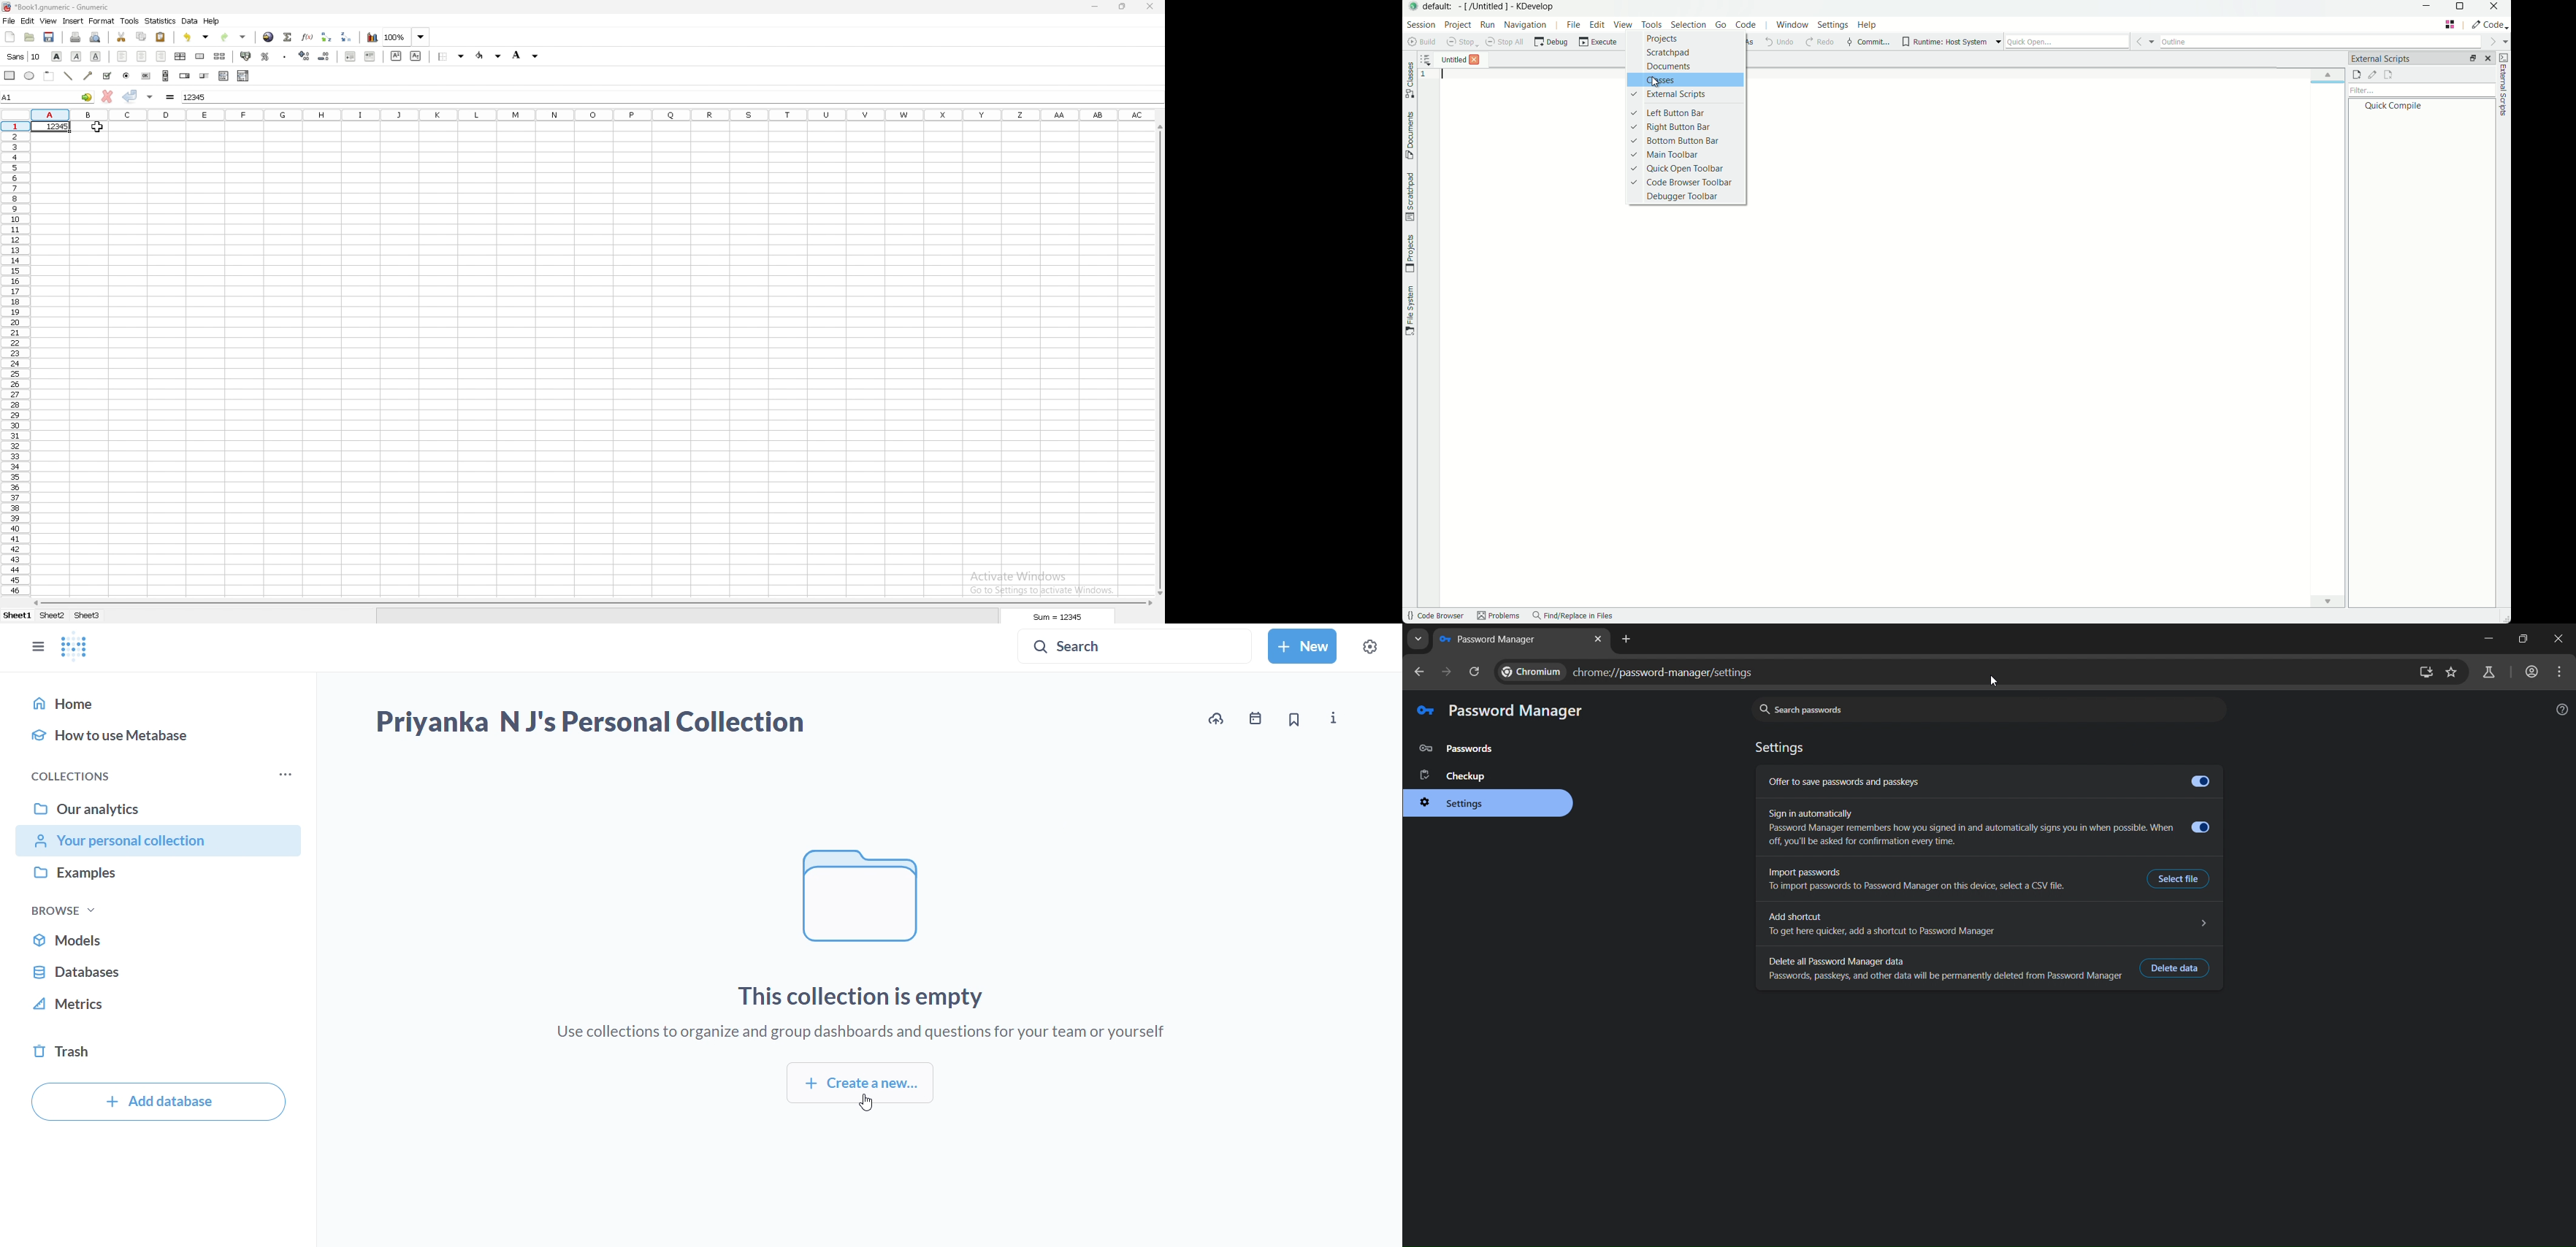 This screenshot has width=2576, height=1260. I want to click on runtime host system, so click(1949, 42).